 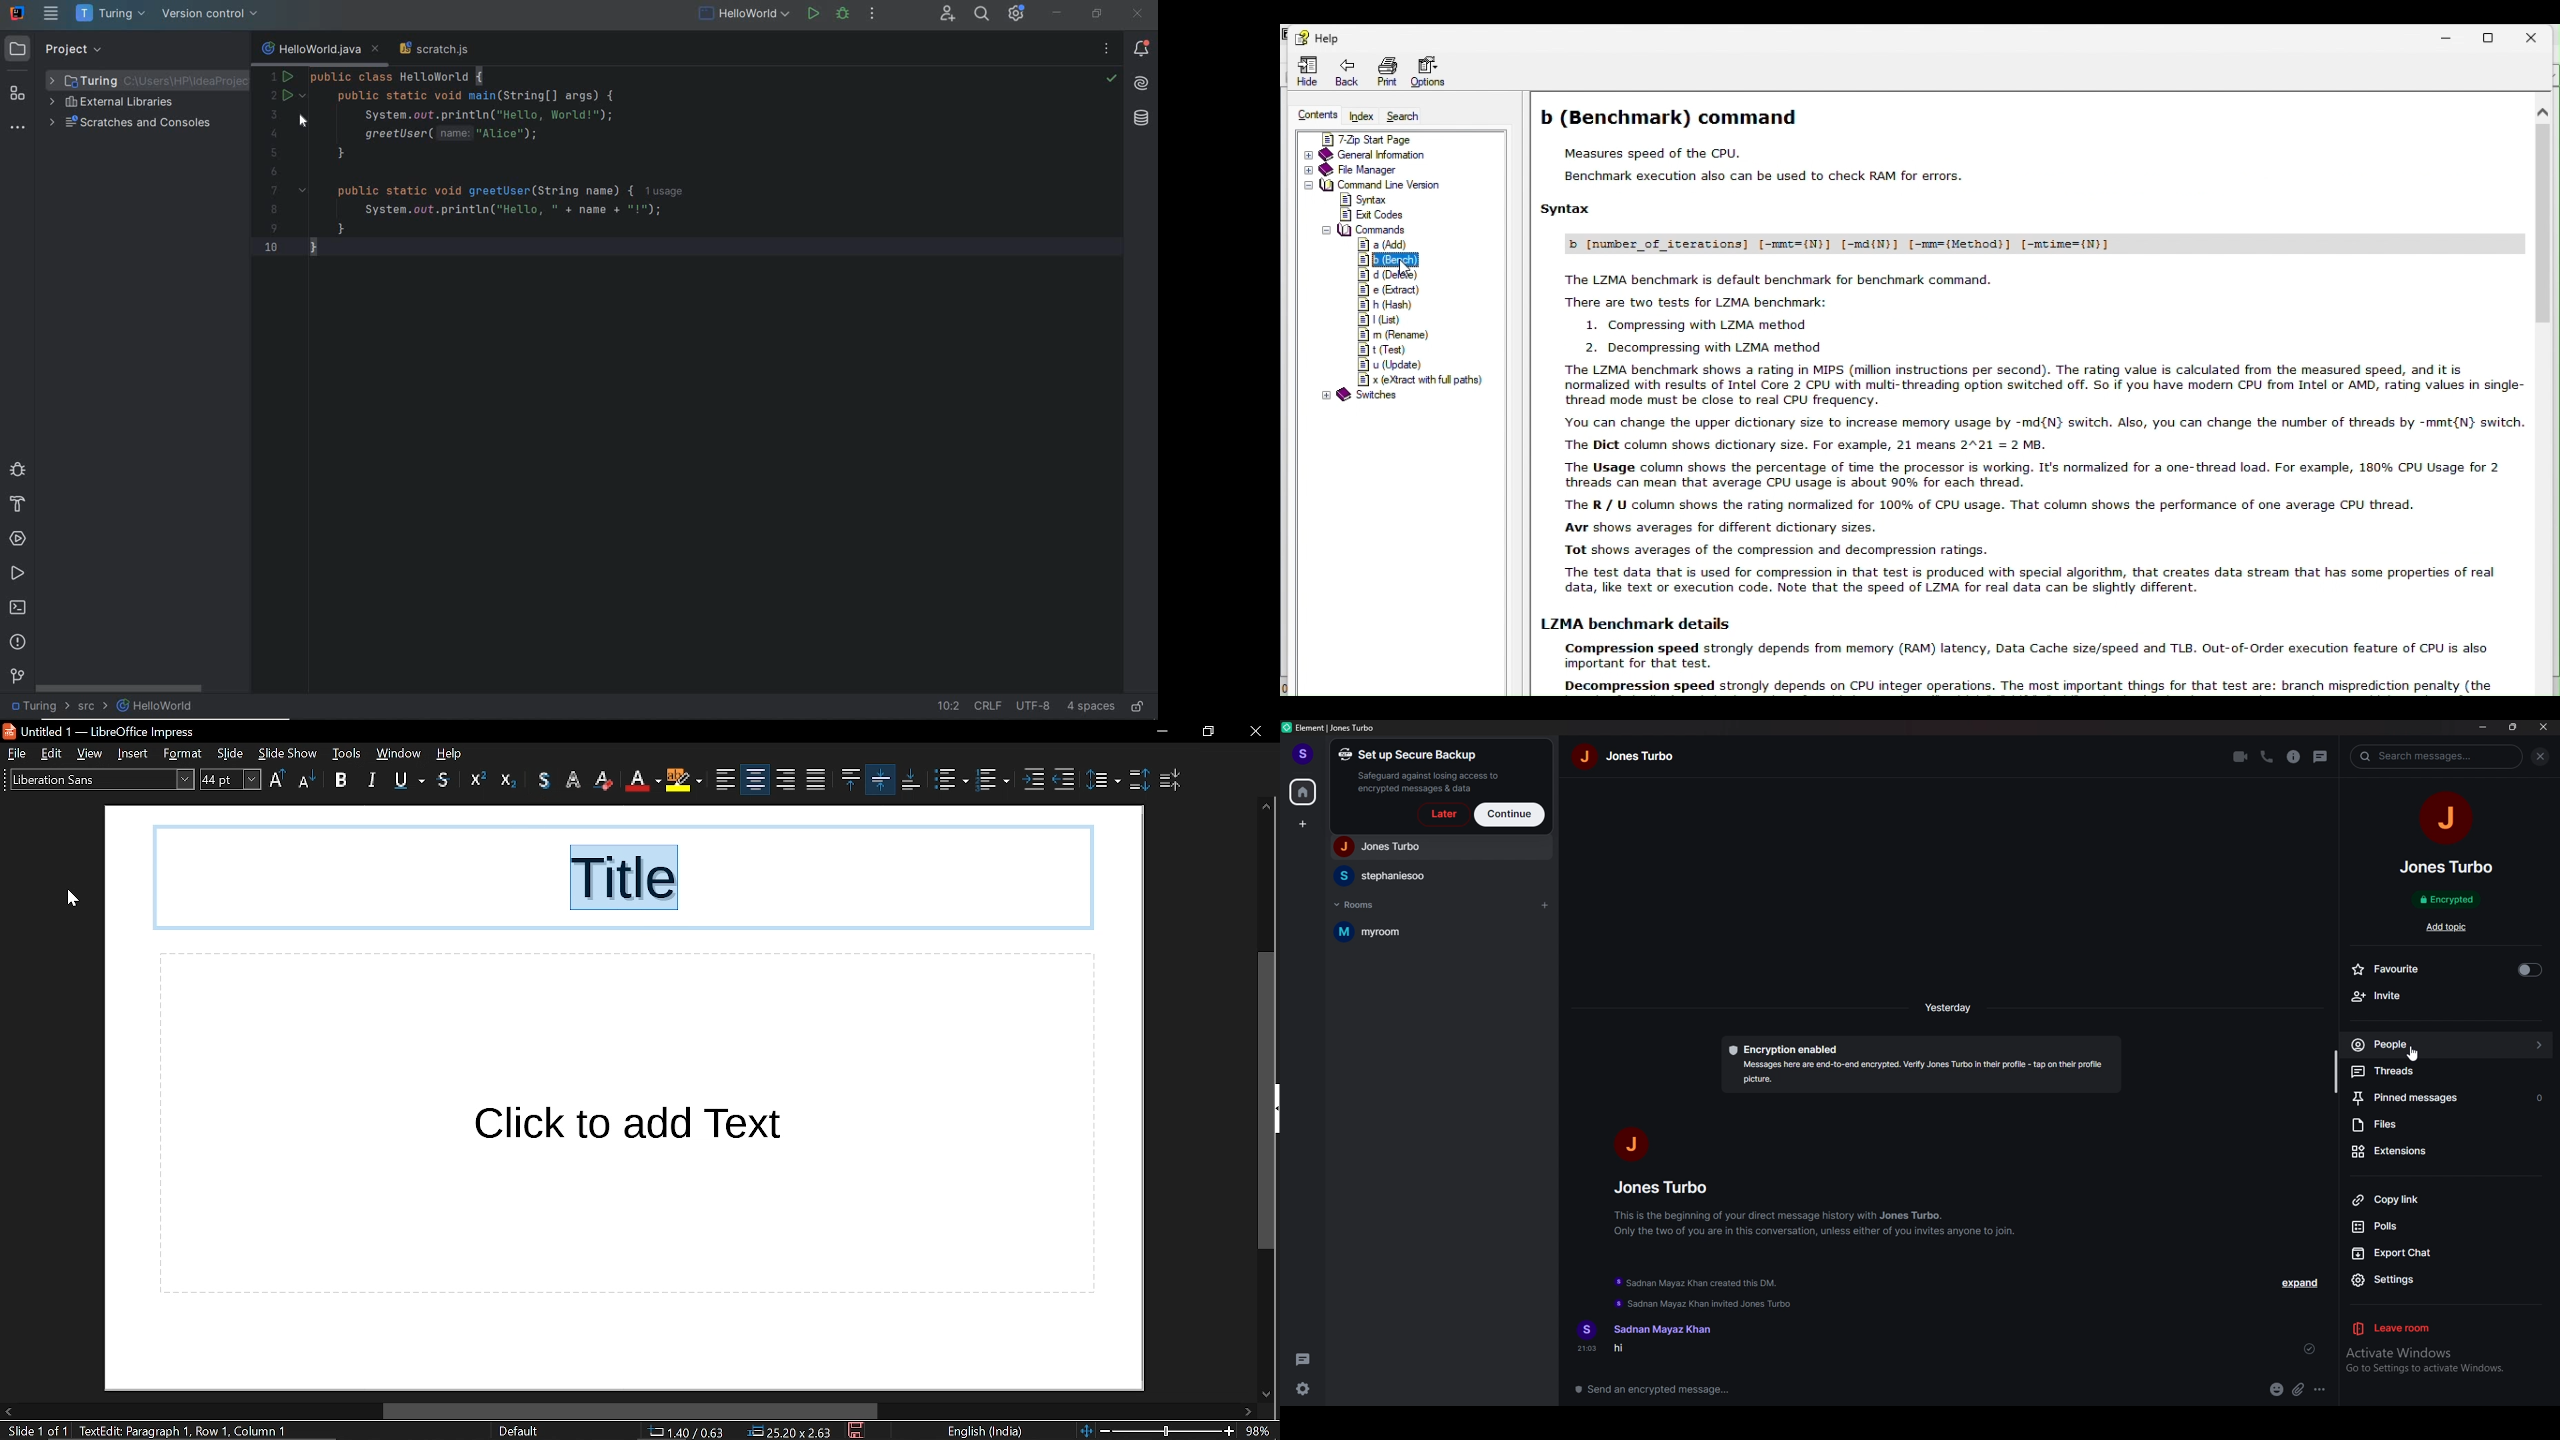 What do you see at coordinates (2447, 926) in the screenshot?
I see `add topic` at bounding box center [2447, 926].